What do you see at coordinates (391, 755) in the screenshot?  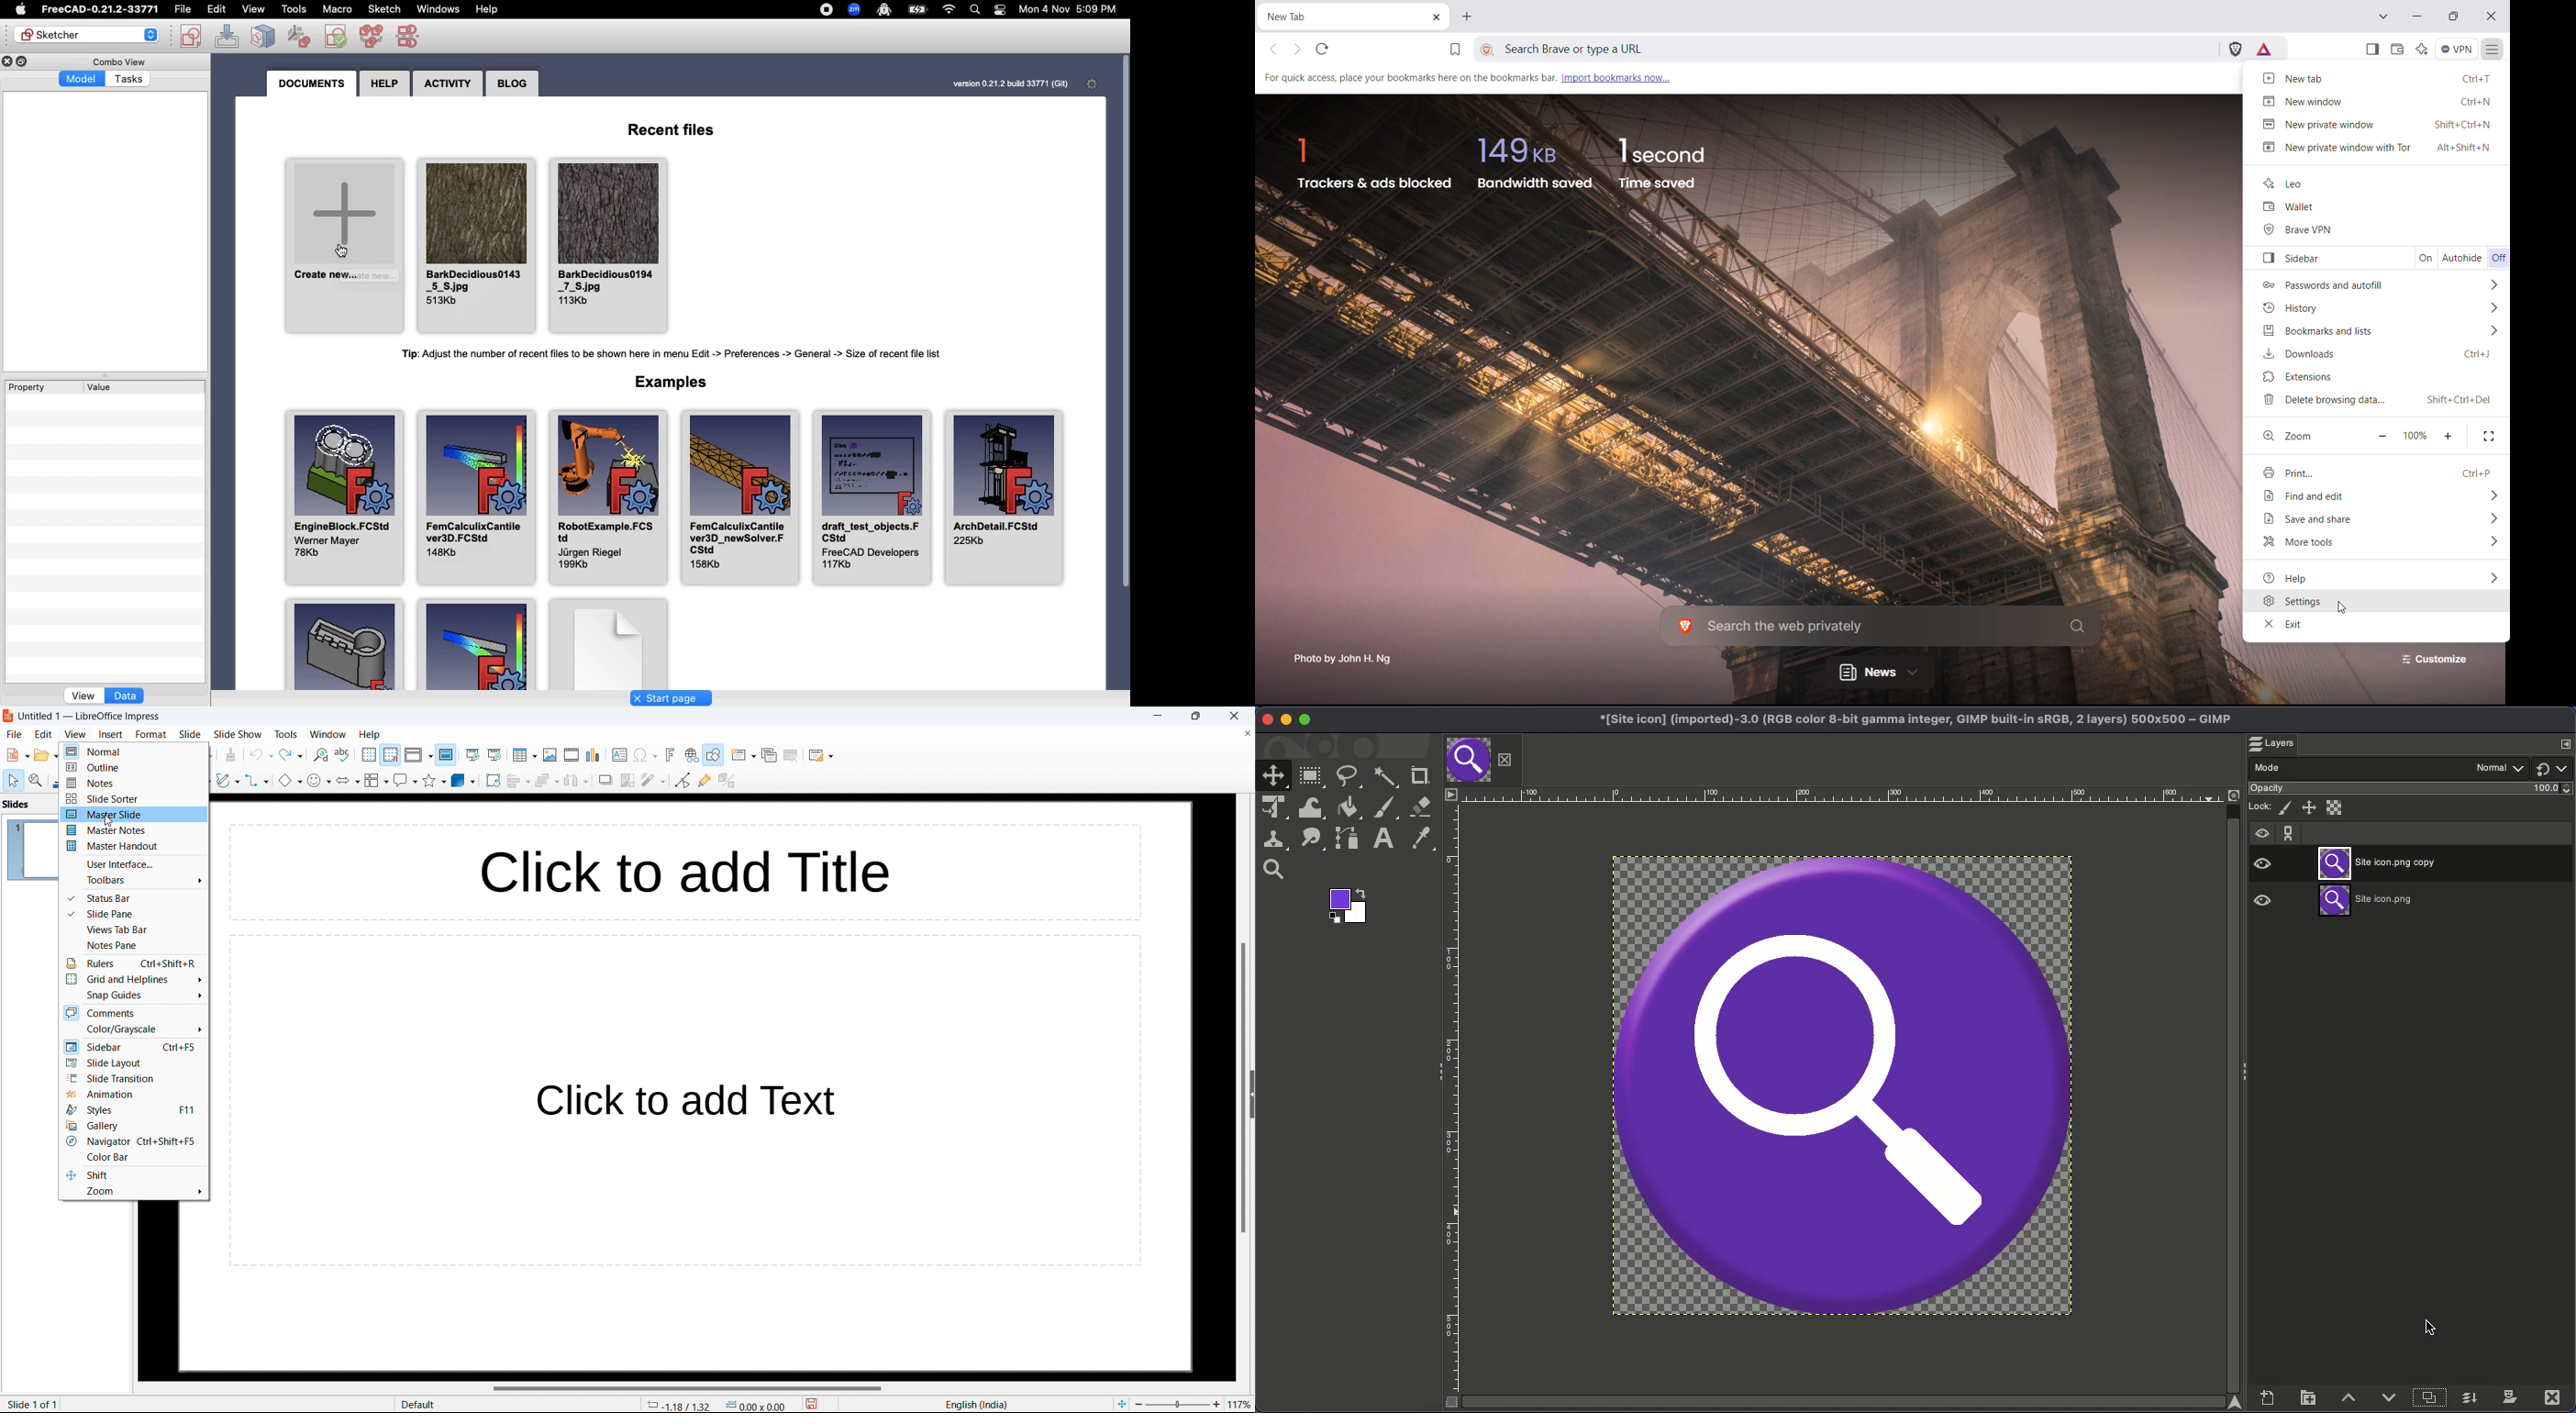 I see `snap to grid` at bounding box center [391, 755].